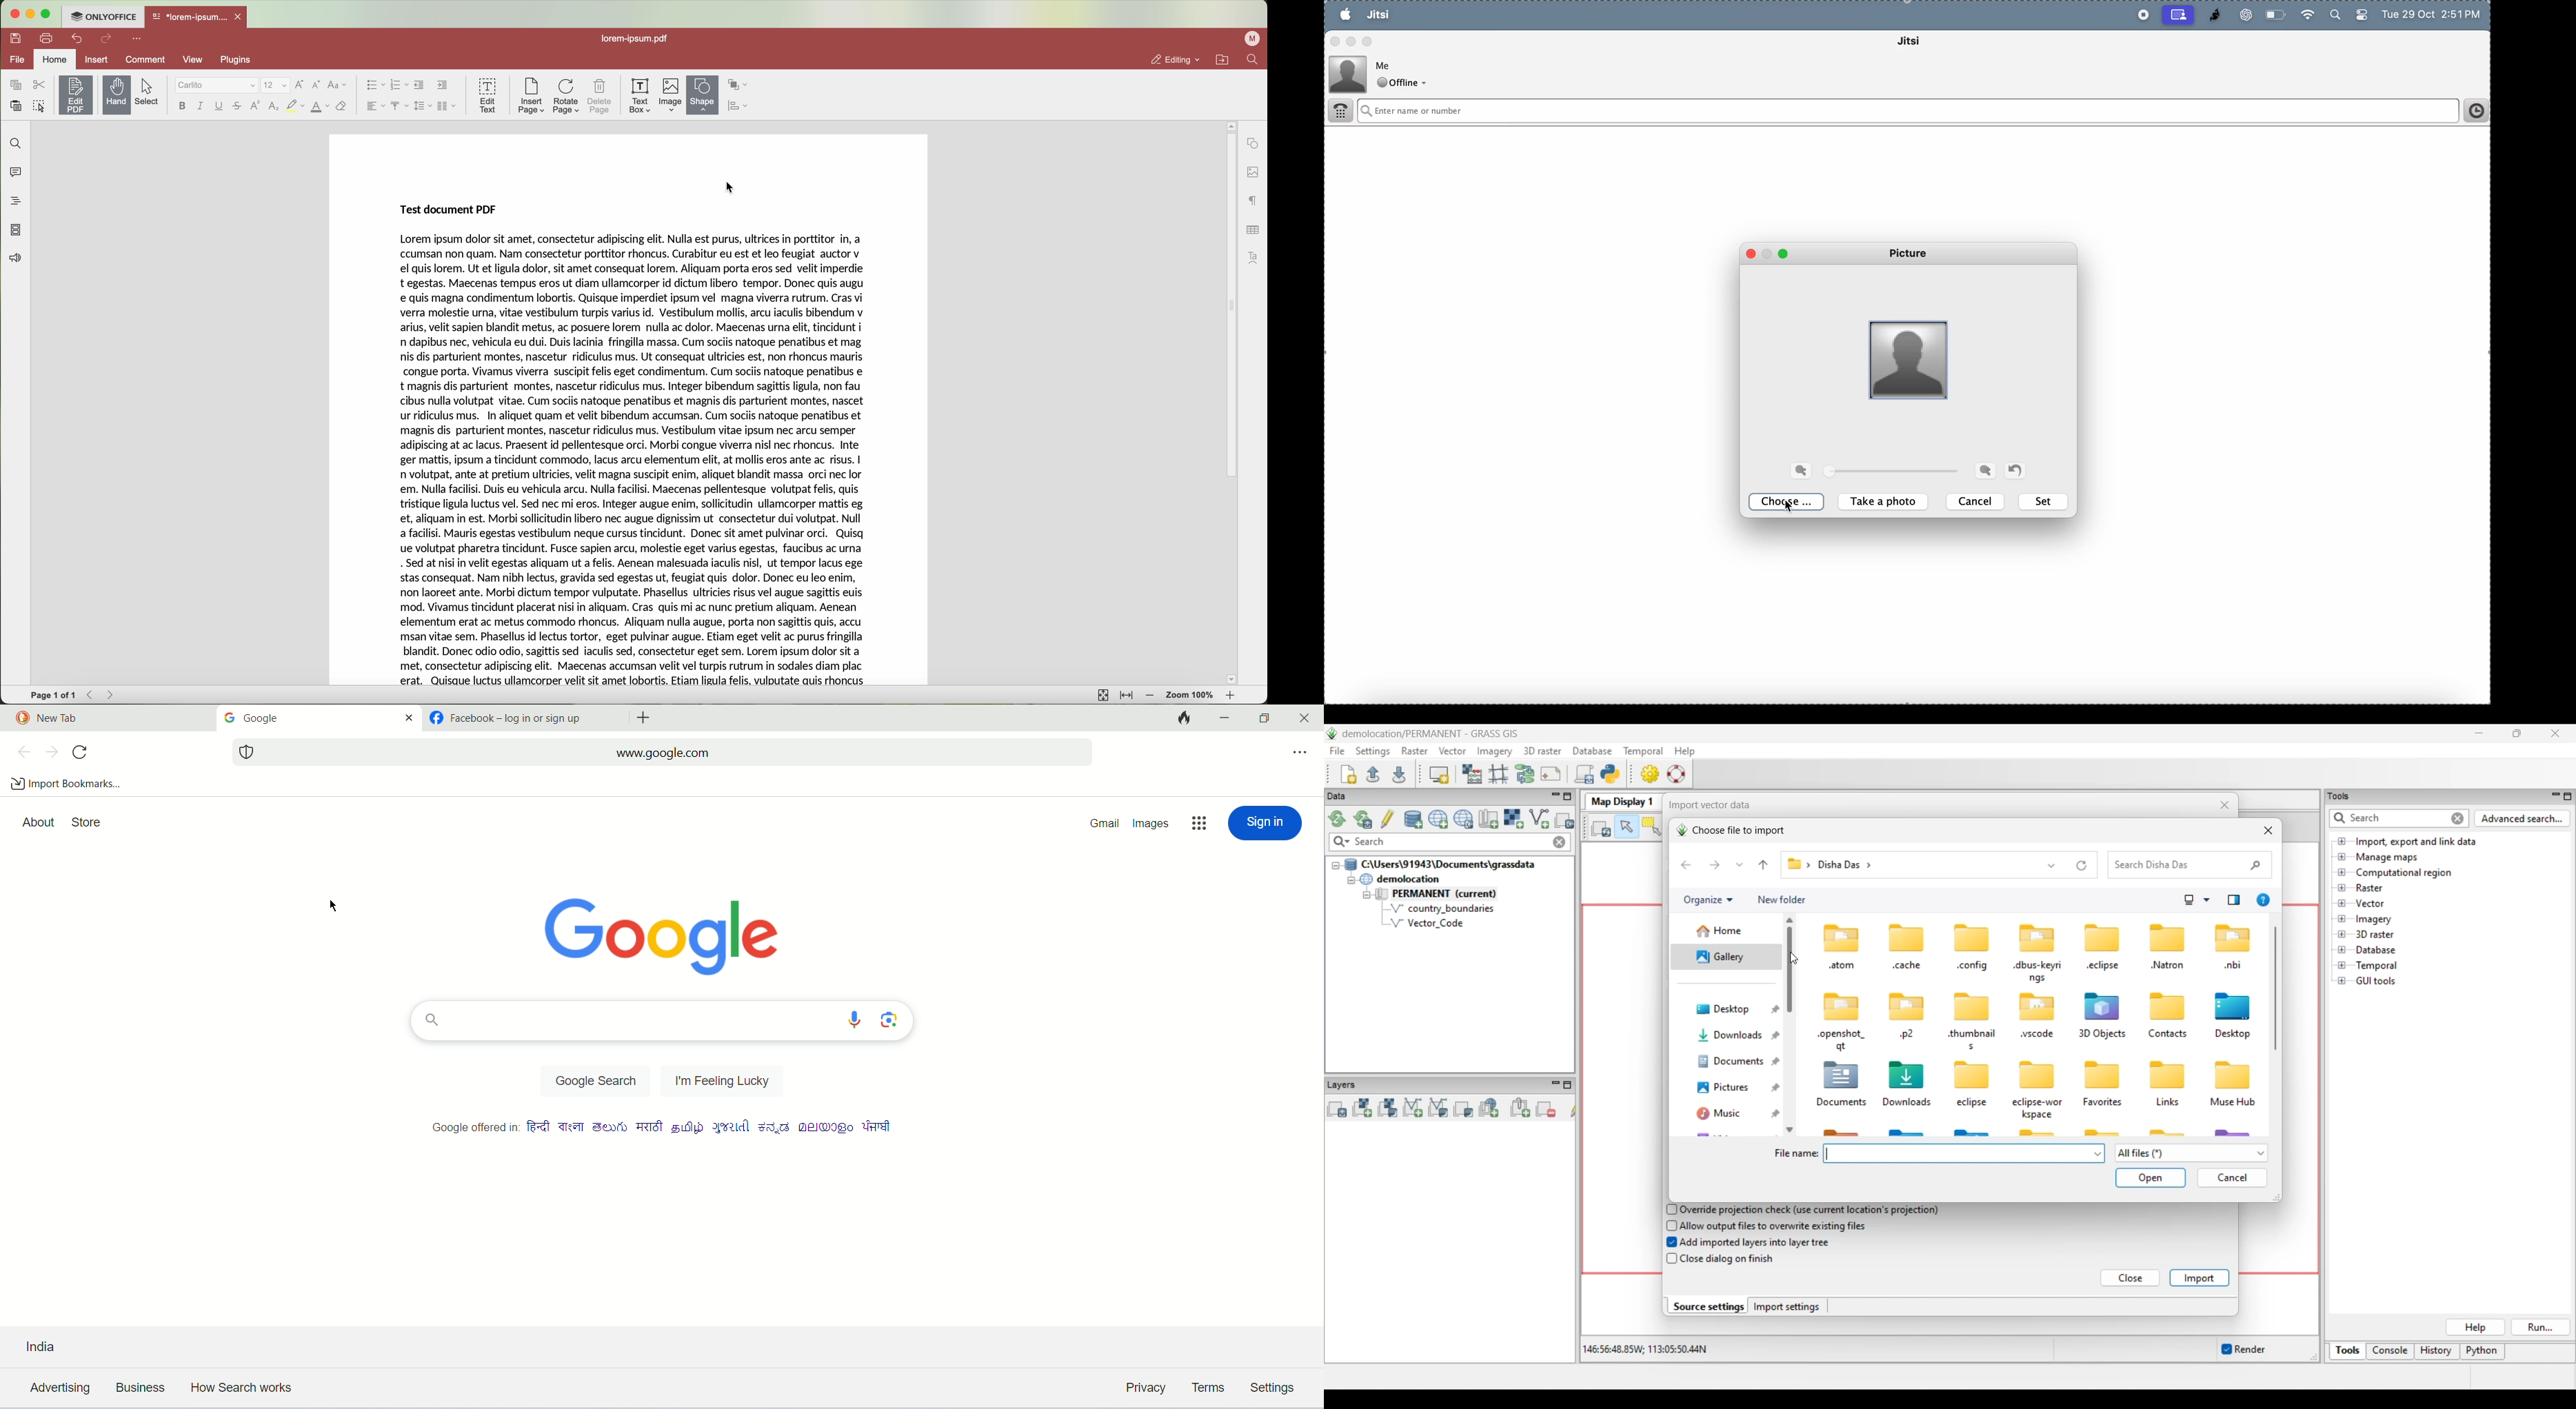  I want to click on size font, so click(277, 85).